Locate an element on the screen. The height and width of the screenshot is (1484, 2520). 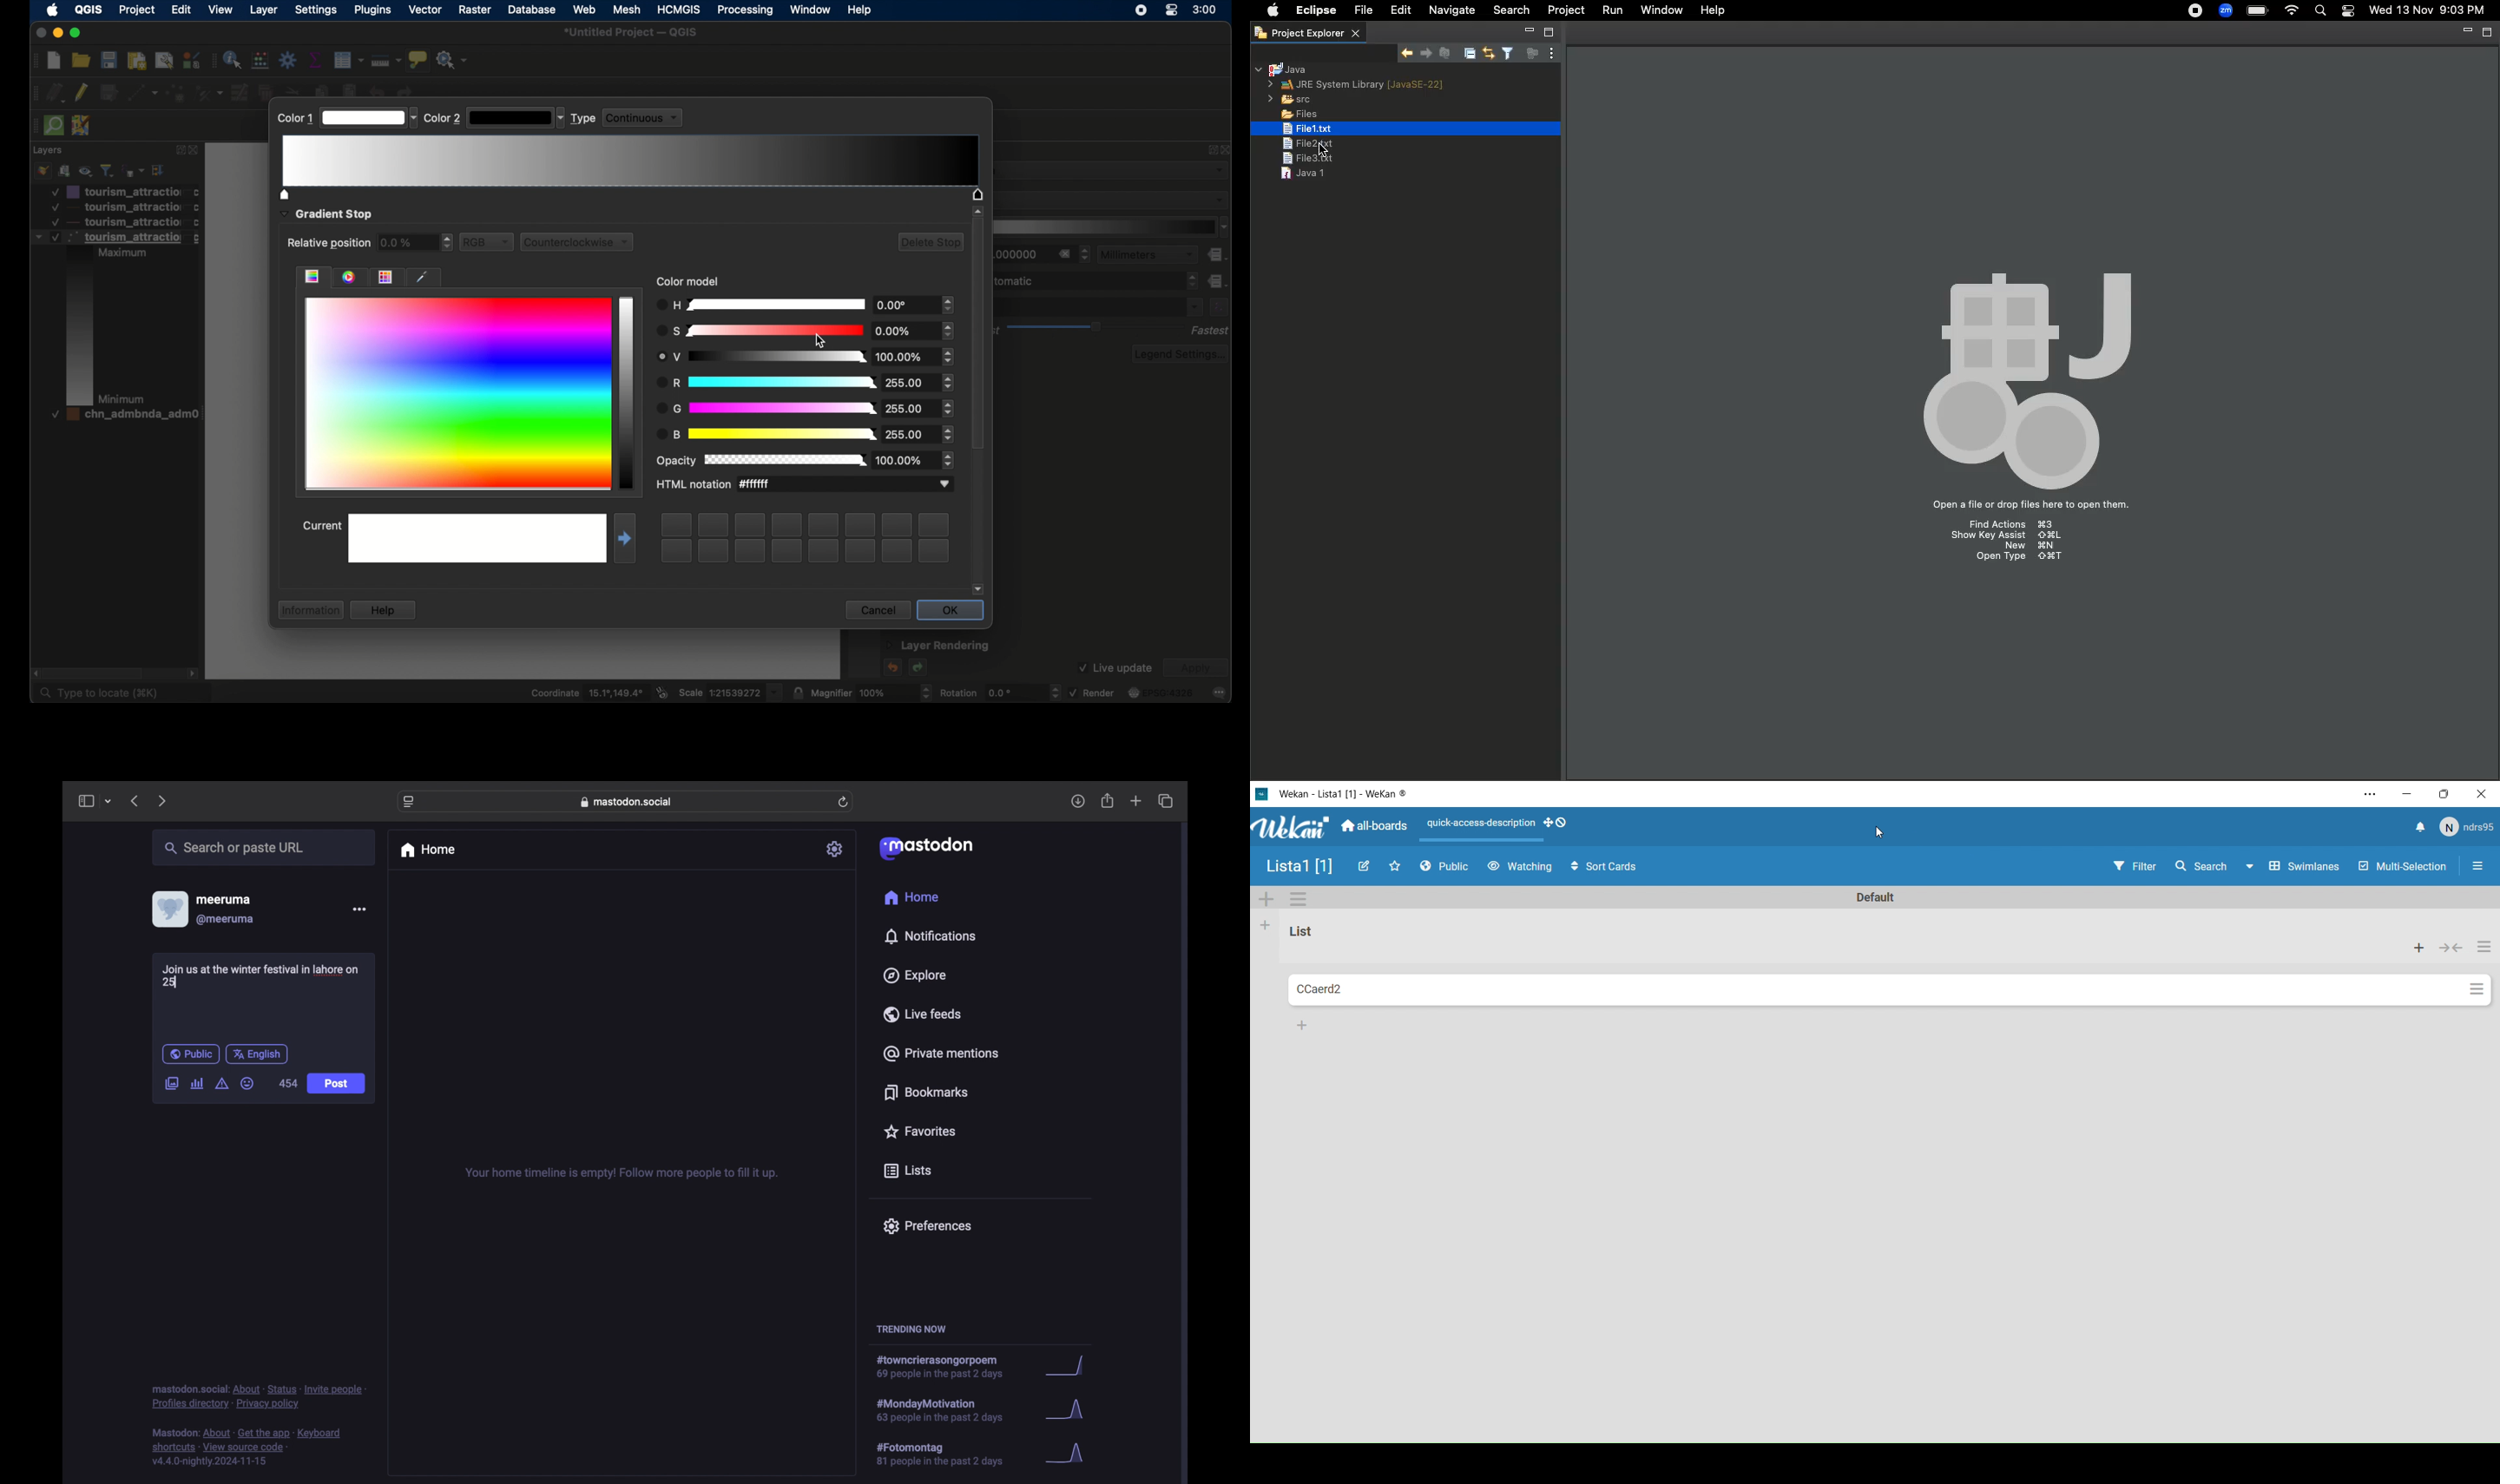
processing is located at coordinates (744, 10).